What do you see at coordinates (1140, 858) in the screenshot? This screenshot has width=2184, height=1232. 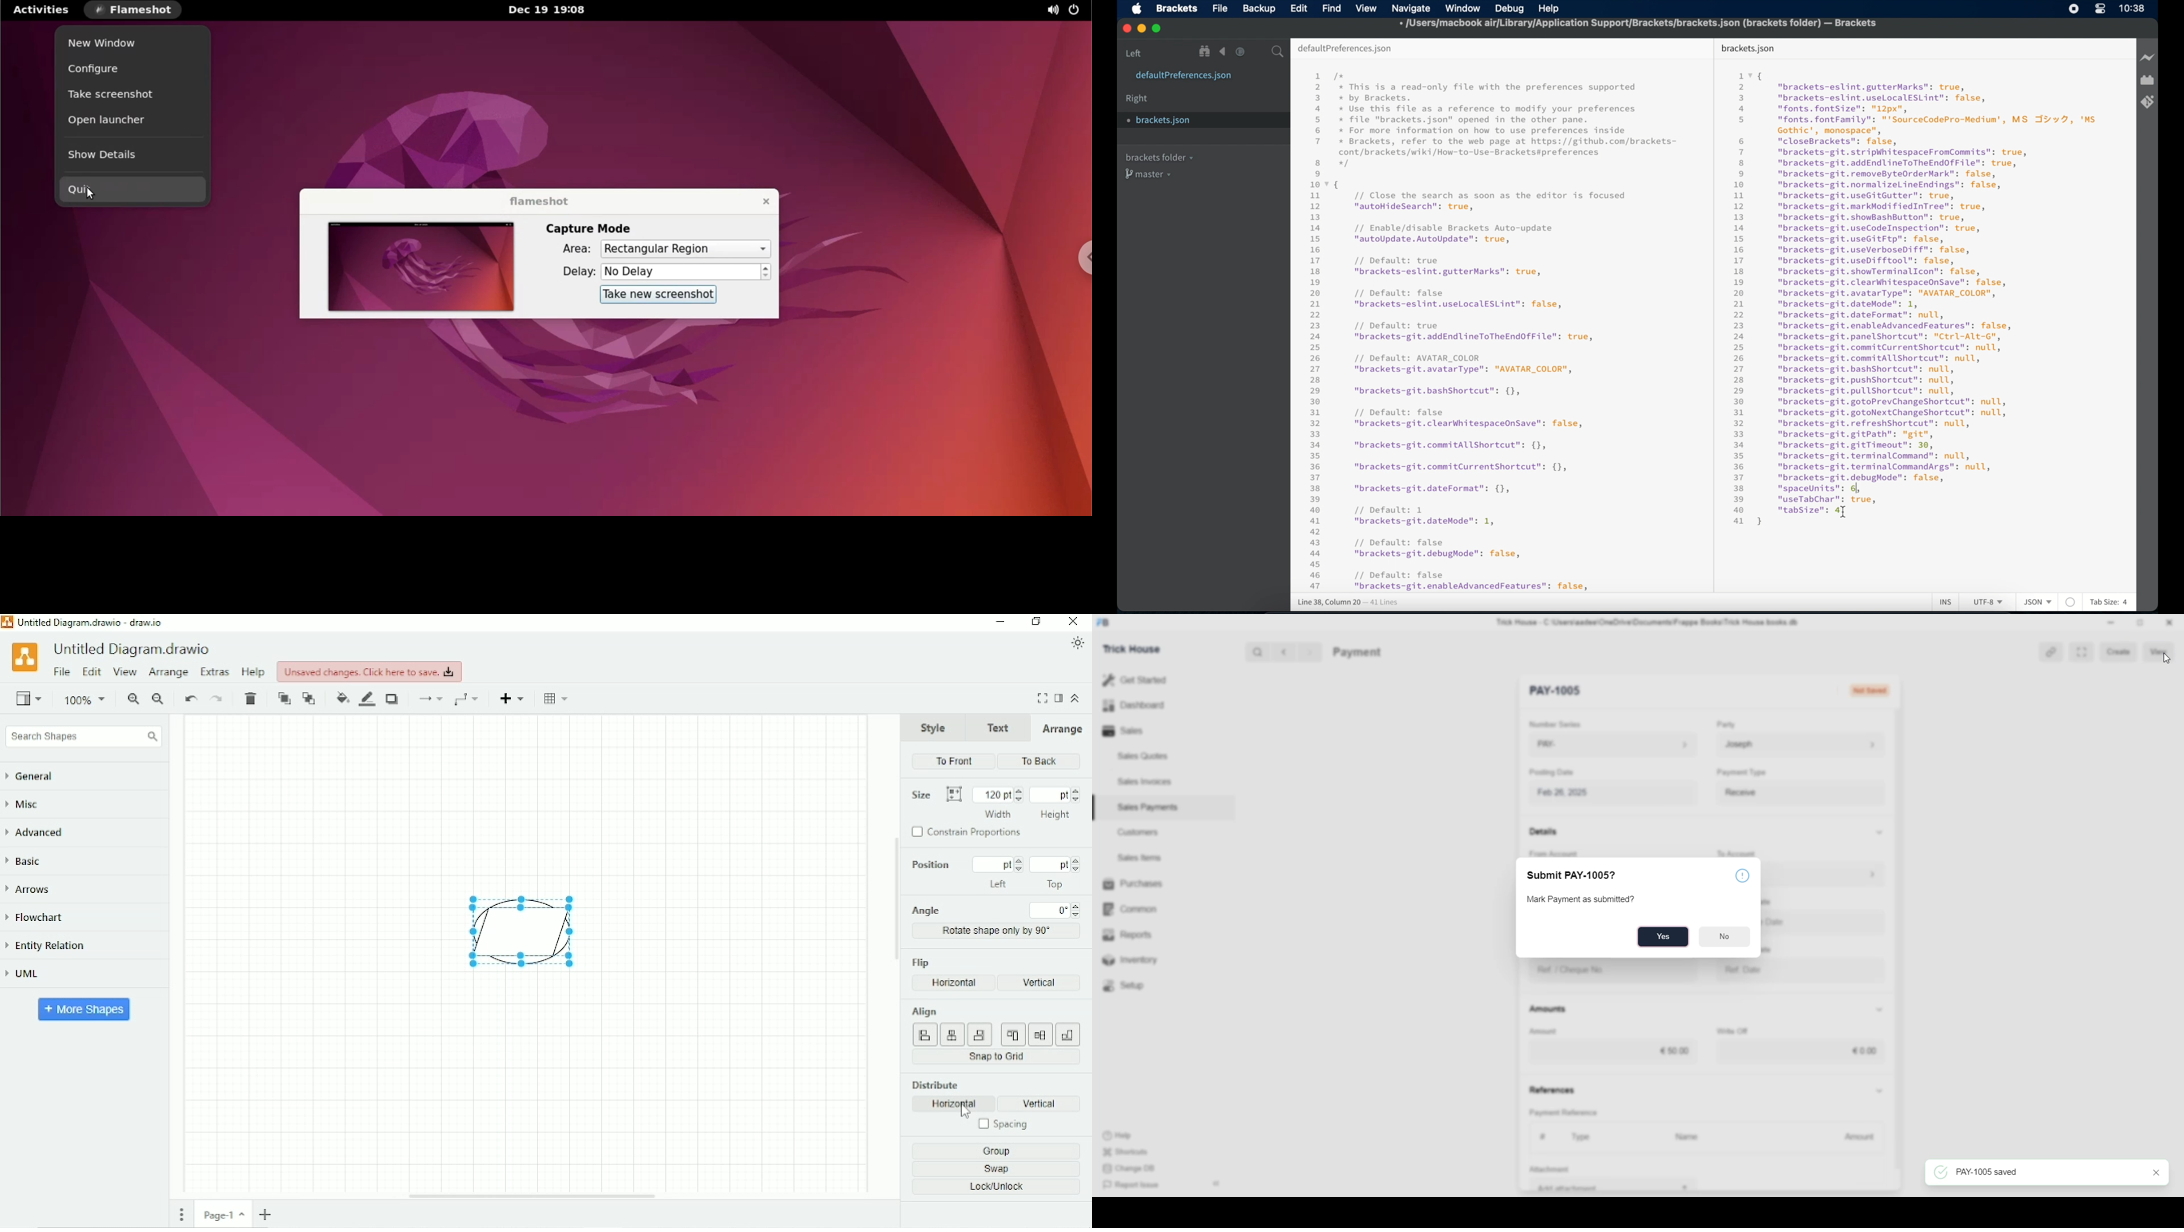 I see `Sales Items` at bounding box center [1140, 858].